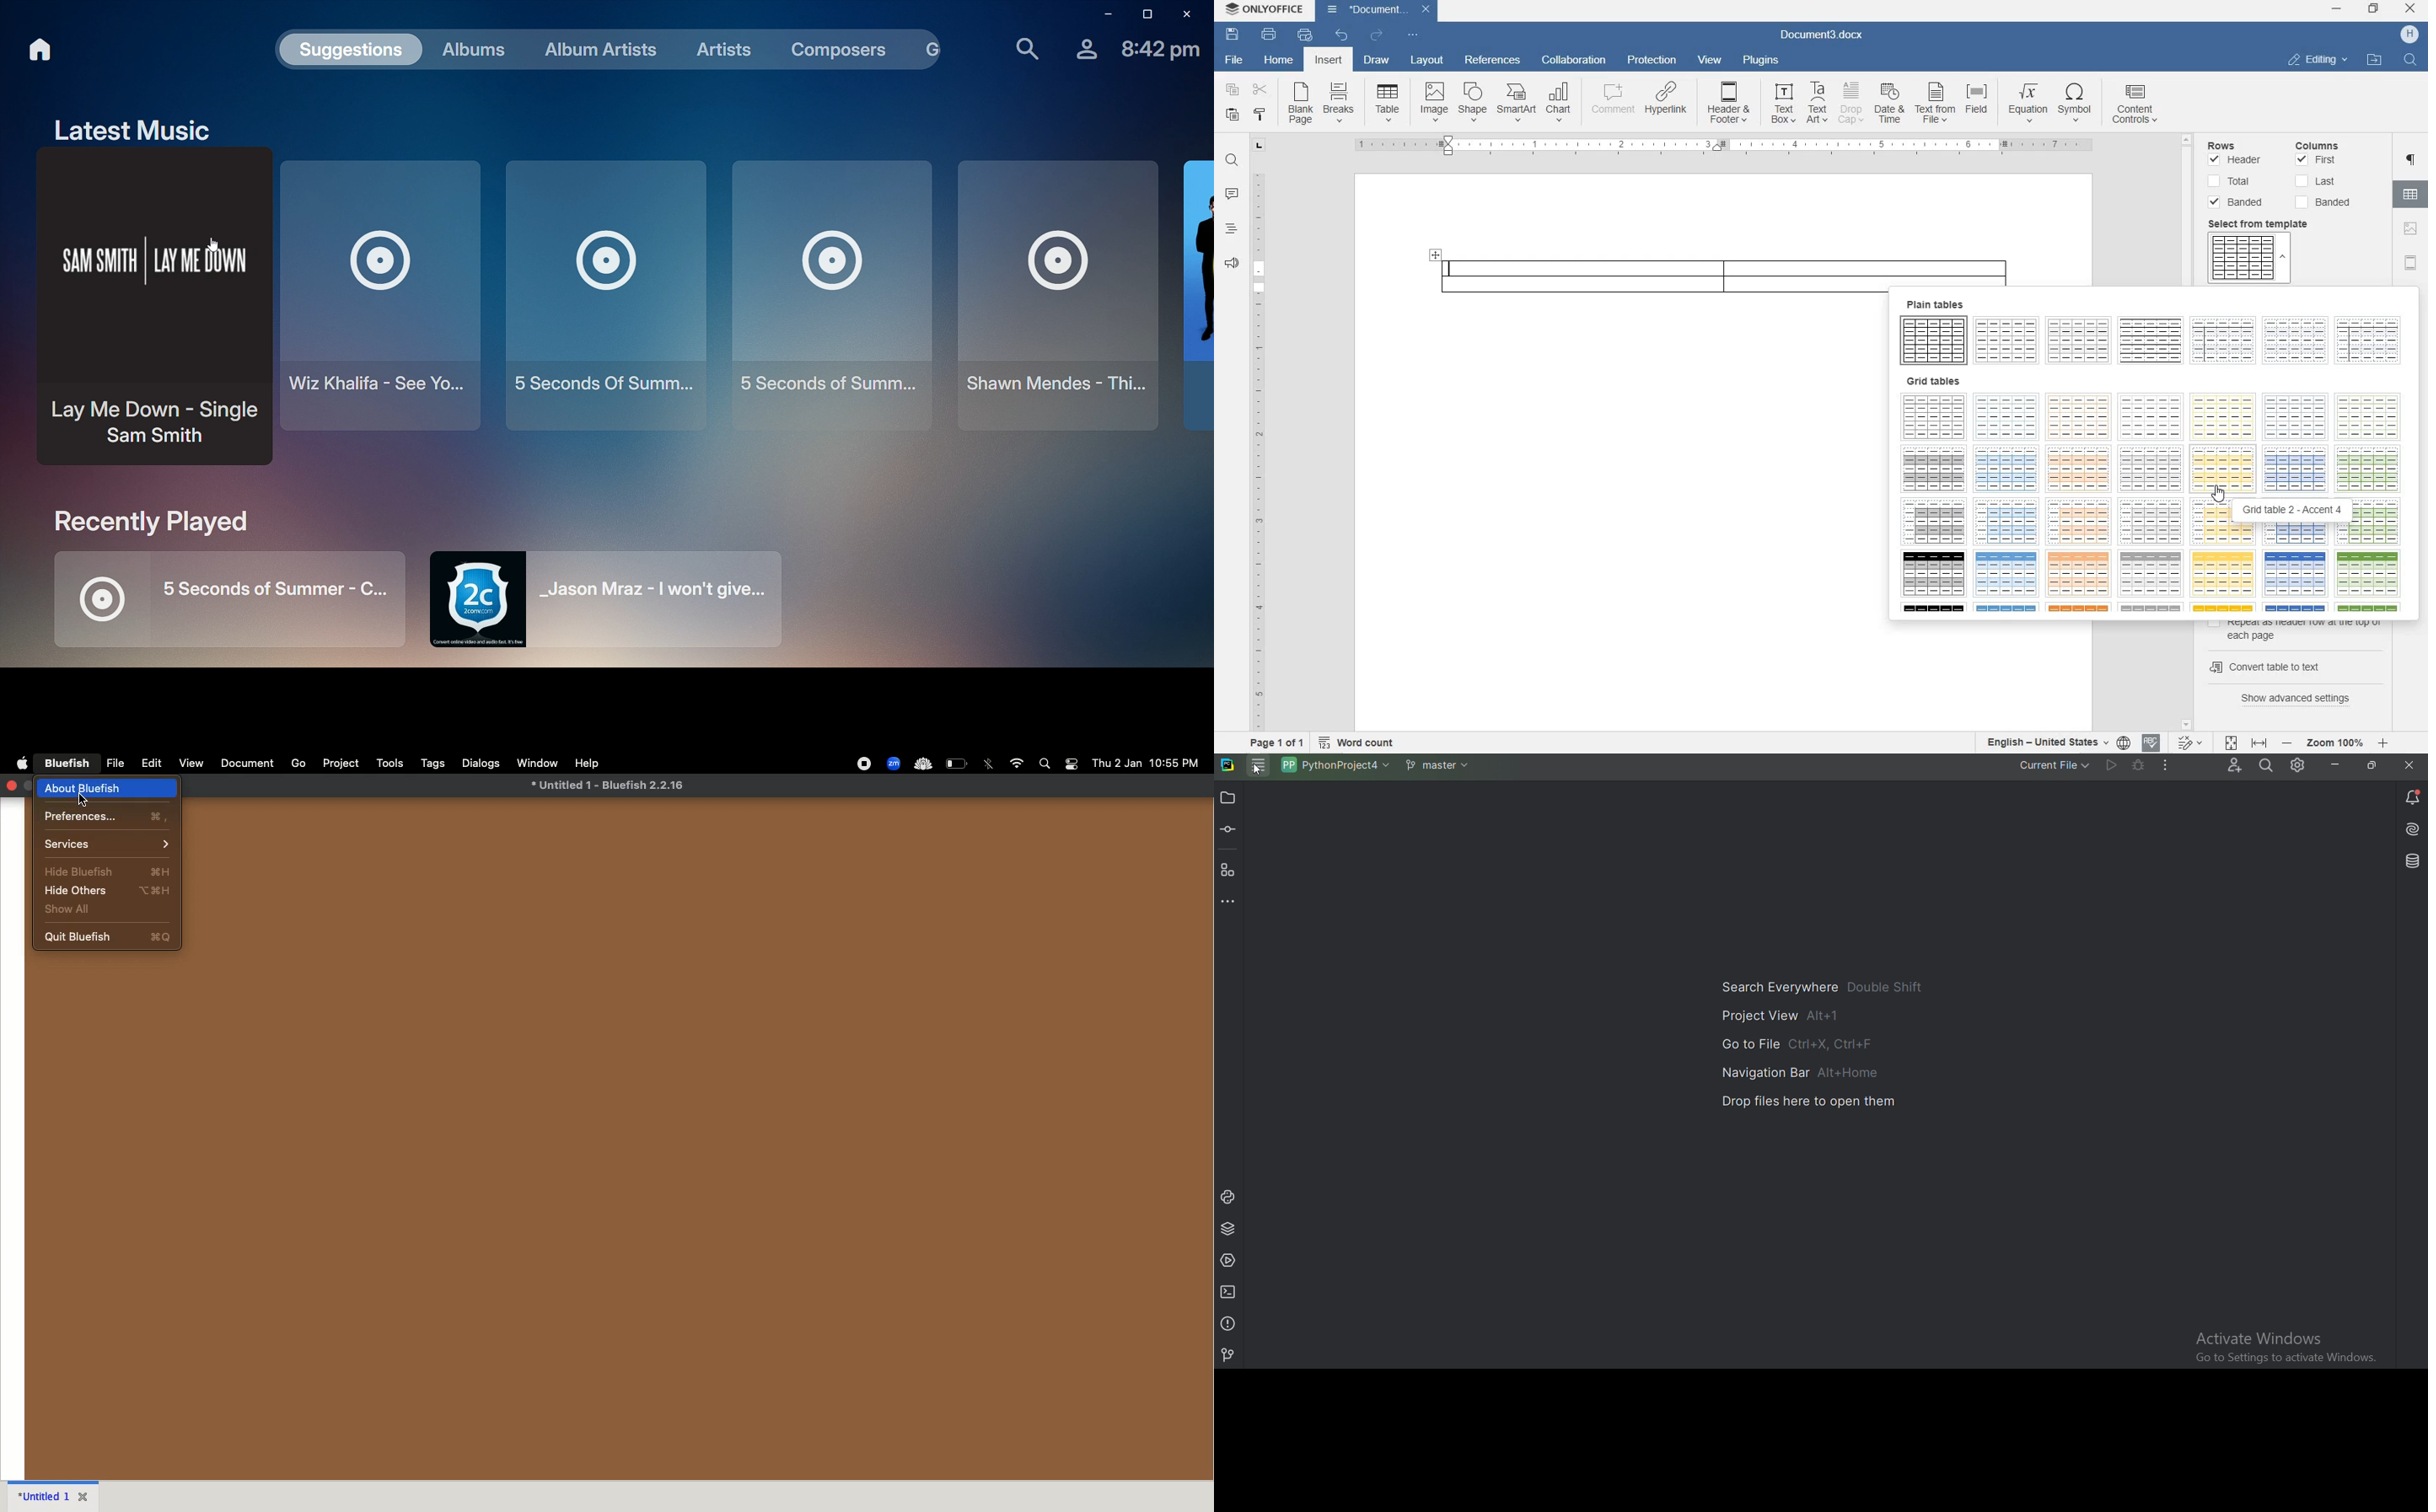 This screenshot has width=2436, height=1512. Describe the element at coordinates (1342, 36) in the screenshot. I see `UNDO` at that location.